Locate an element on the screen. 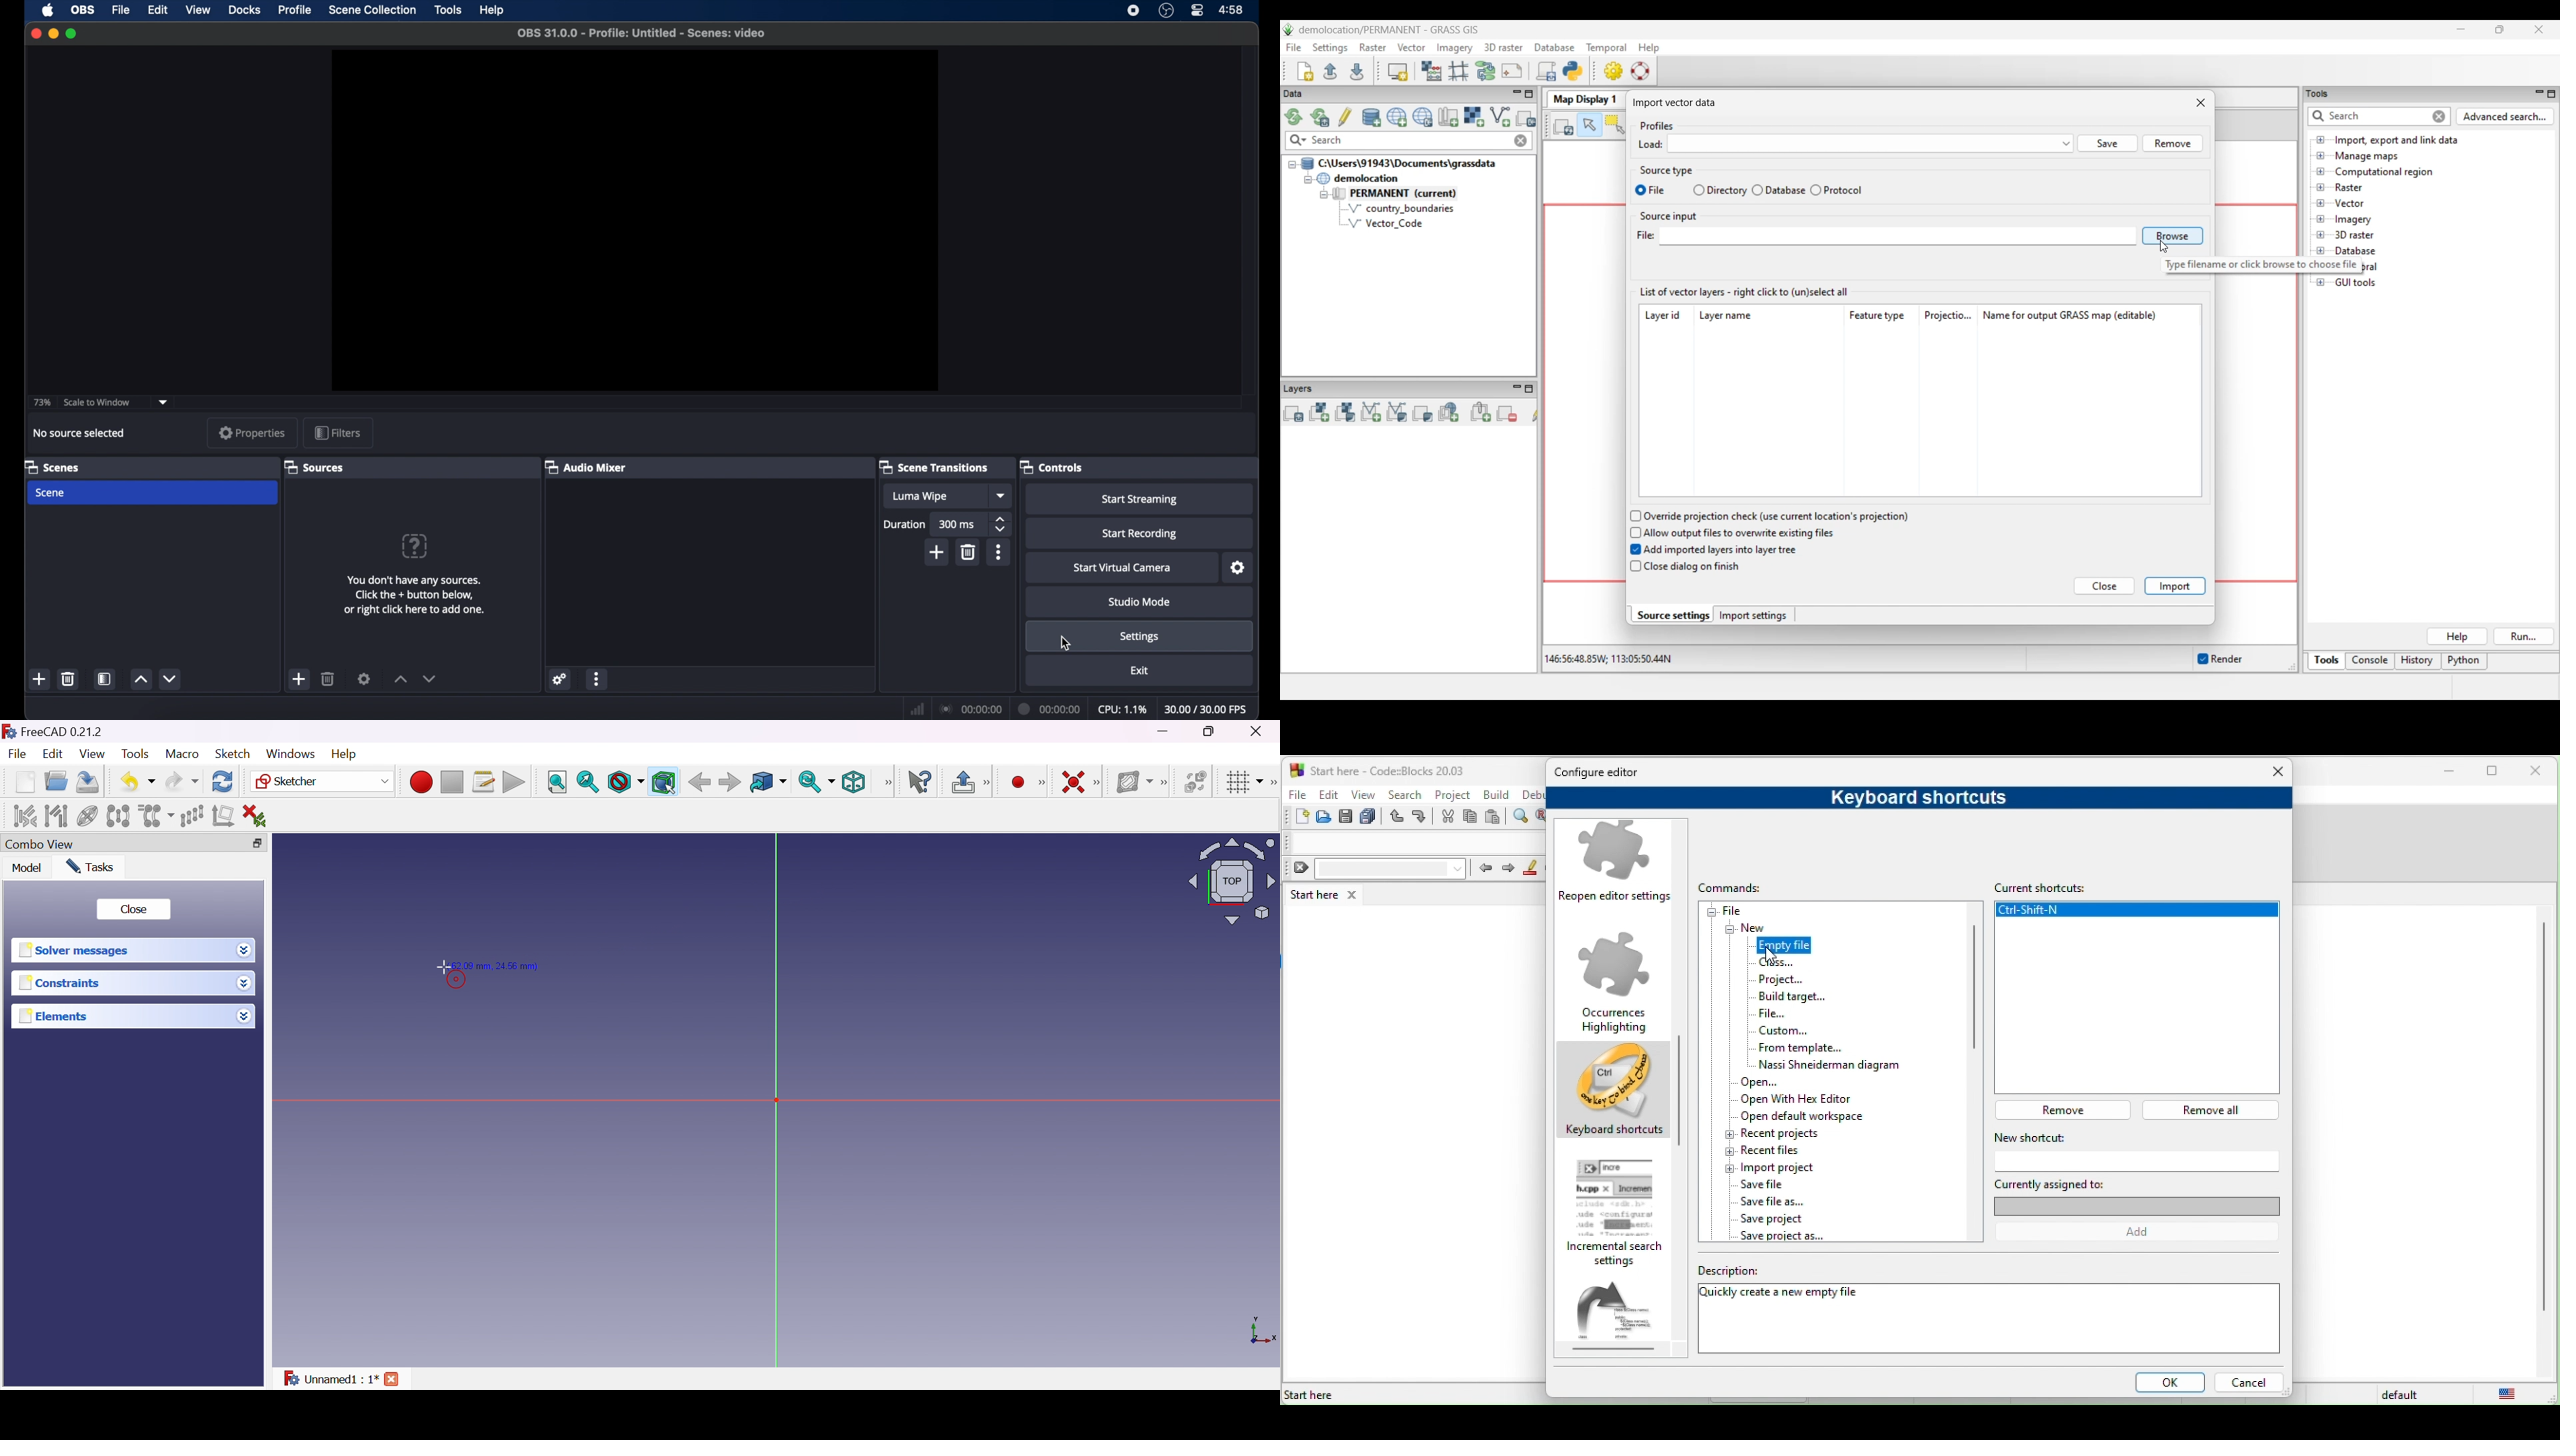 The width and height of the screenshot is (2576, 1456). Rectangular array is located at coordinates (191, 815).